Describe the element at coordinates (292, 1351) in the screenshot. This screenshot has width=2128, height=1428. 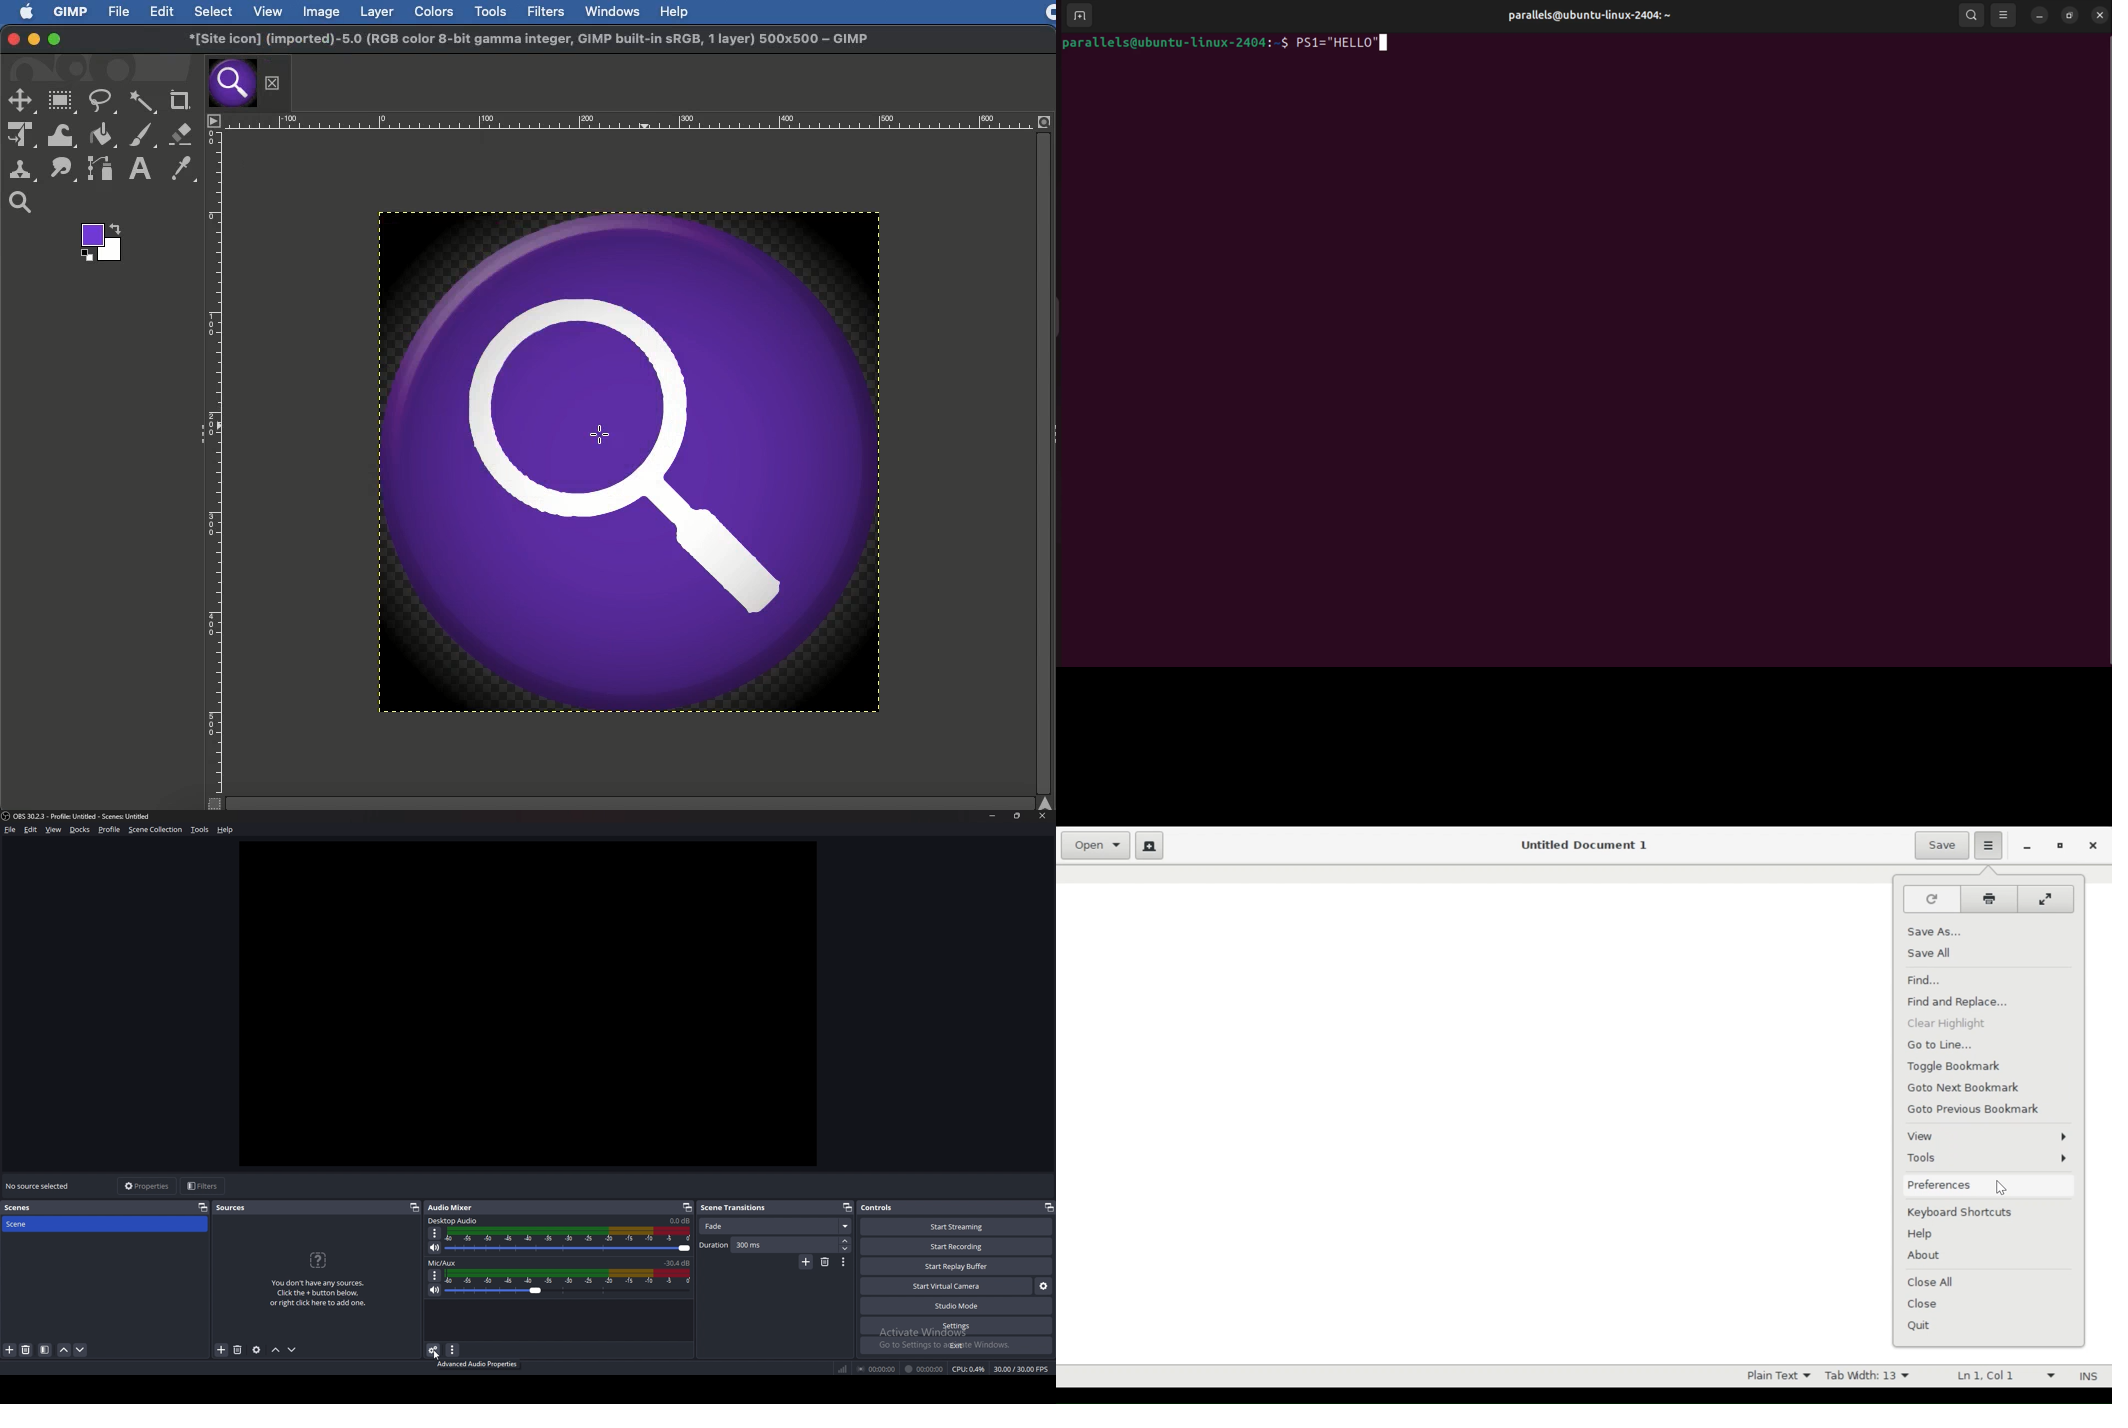
I see `move source down` at that location.